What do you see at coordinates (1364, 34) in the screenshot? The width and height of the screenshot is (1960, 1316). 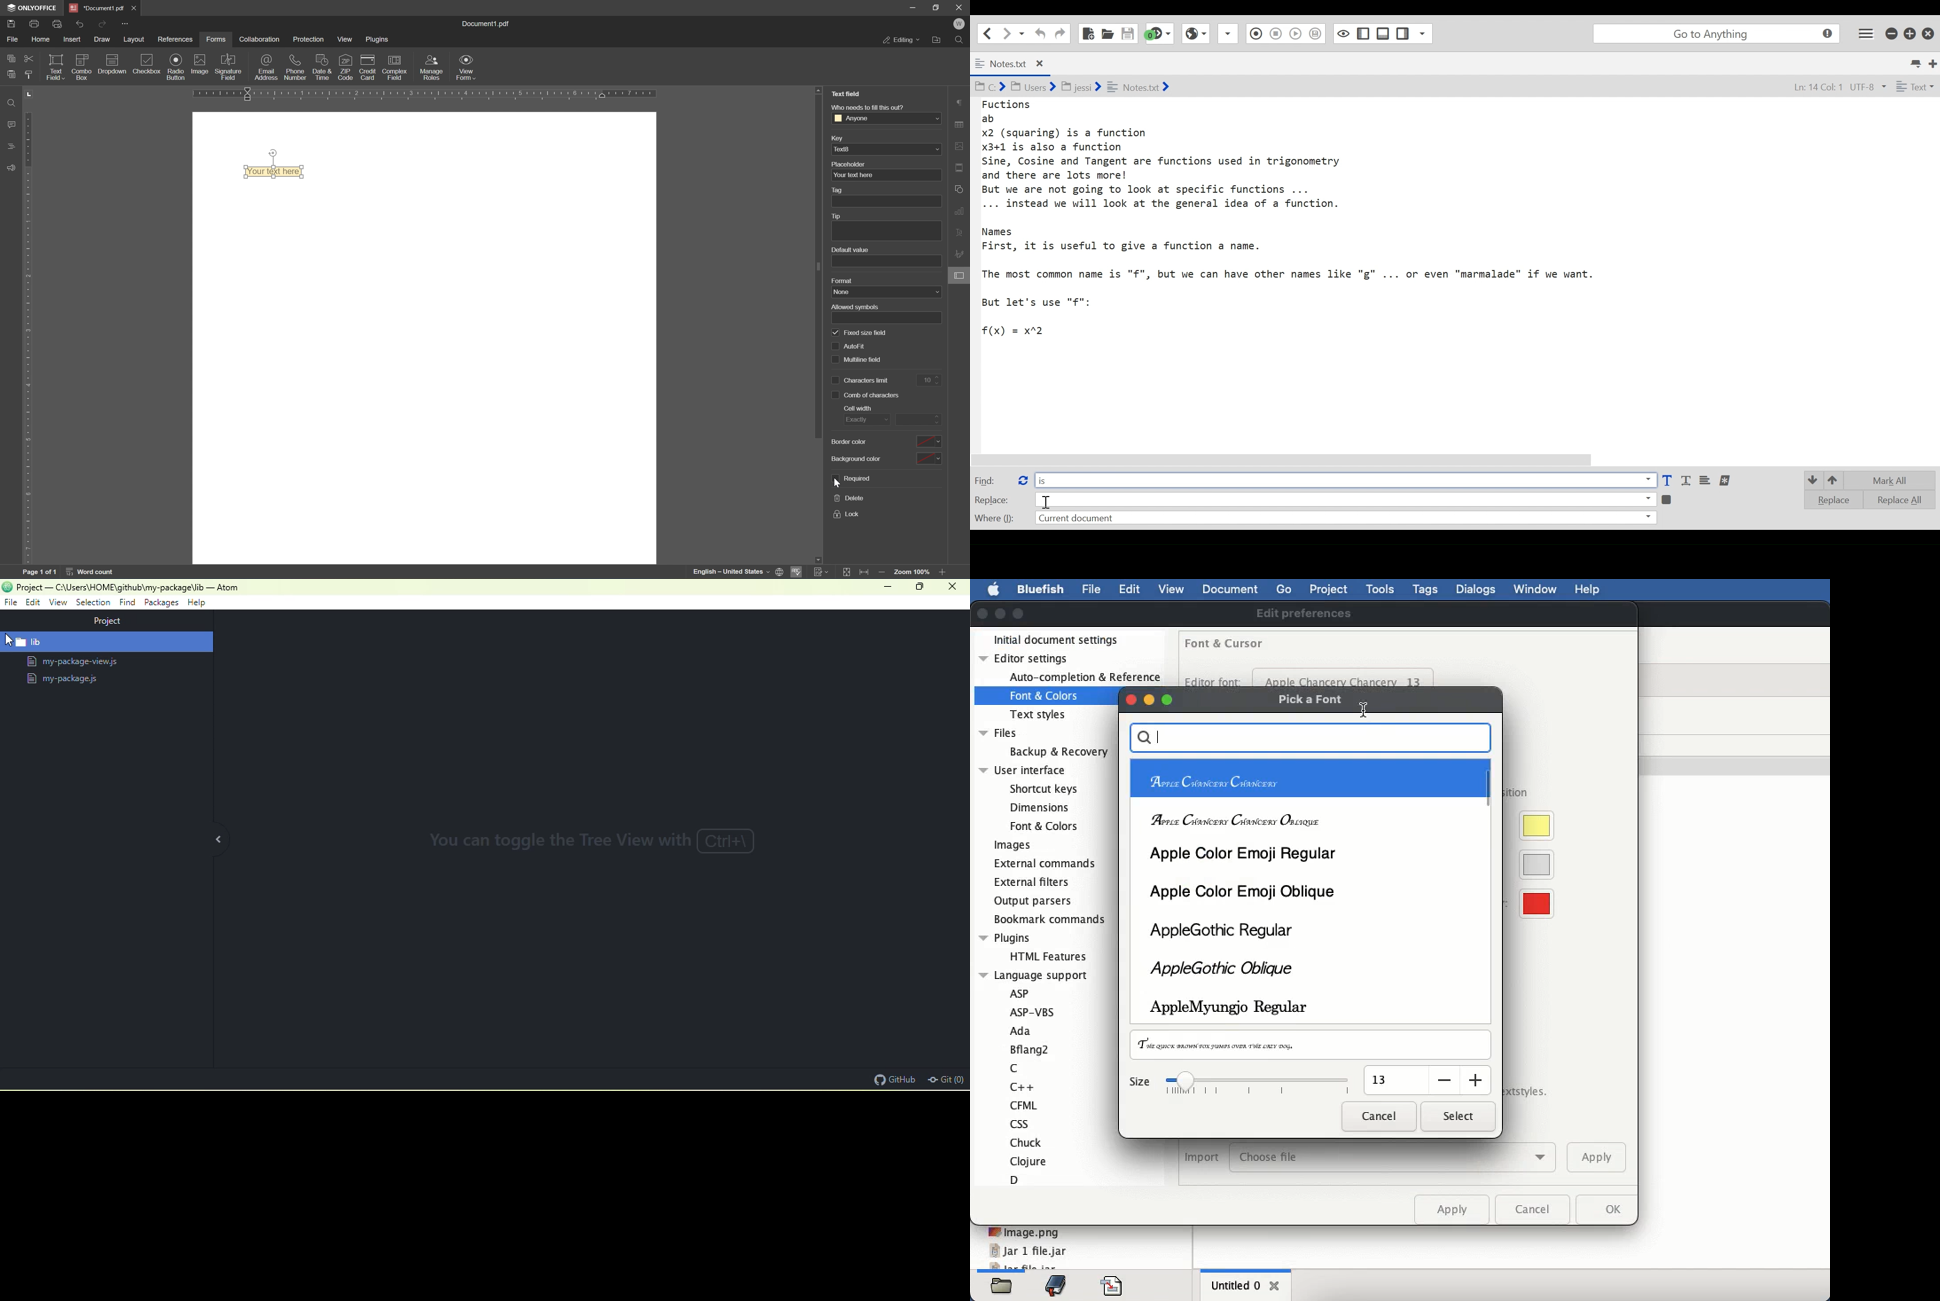 I see `Show/Hide Bottom Pane` at bounding box center [1364, 34].